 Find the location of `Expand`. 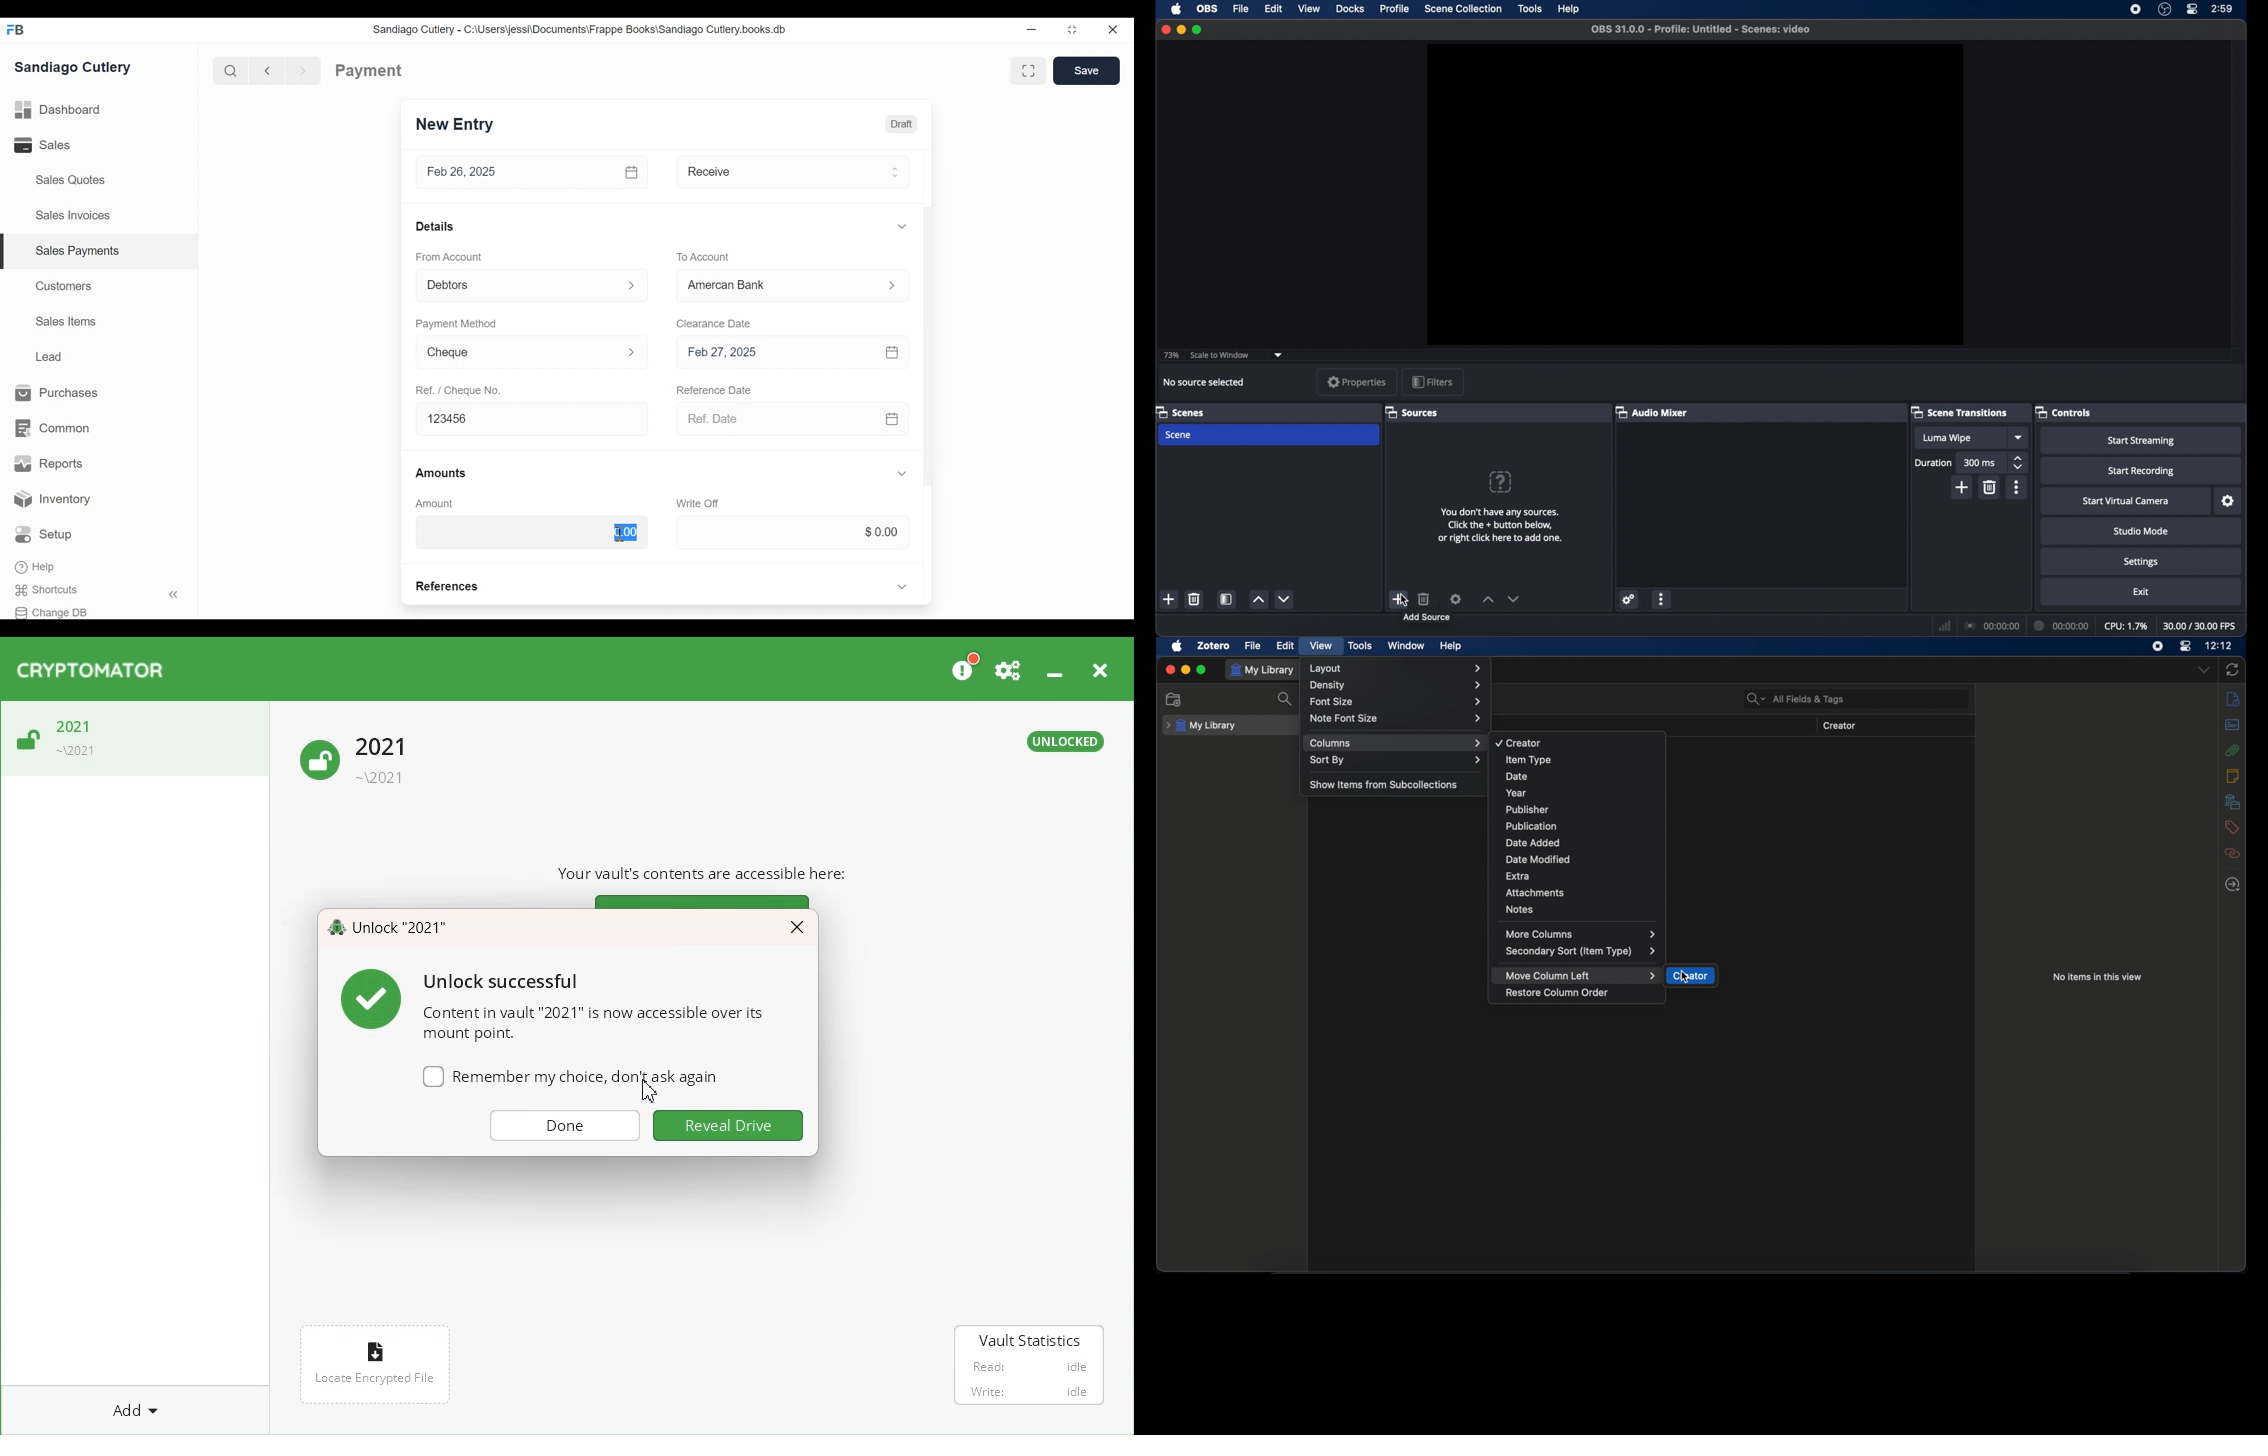

Expand is located at coordinates (903, 474).